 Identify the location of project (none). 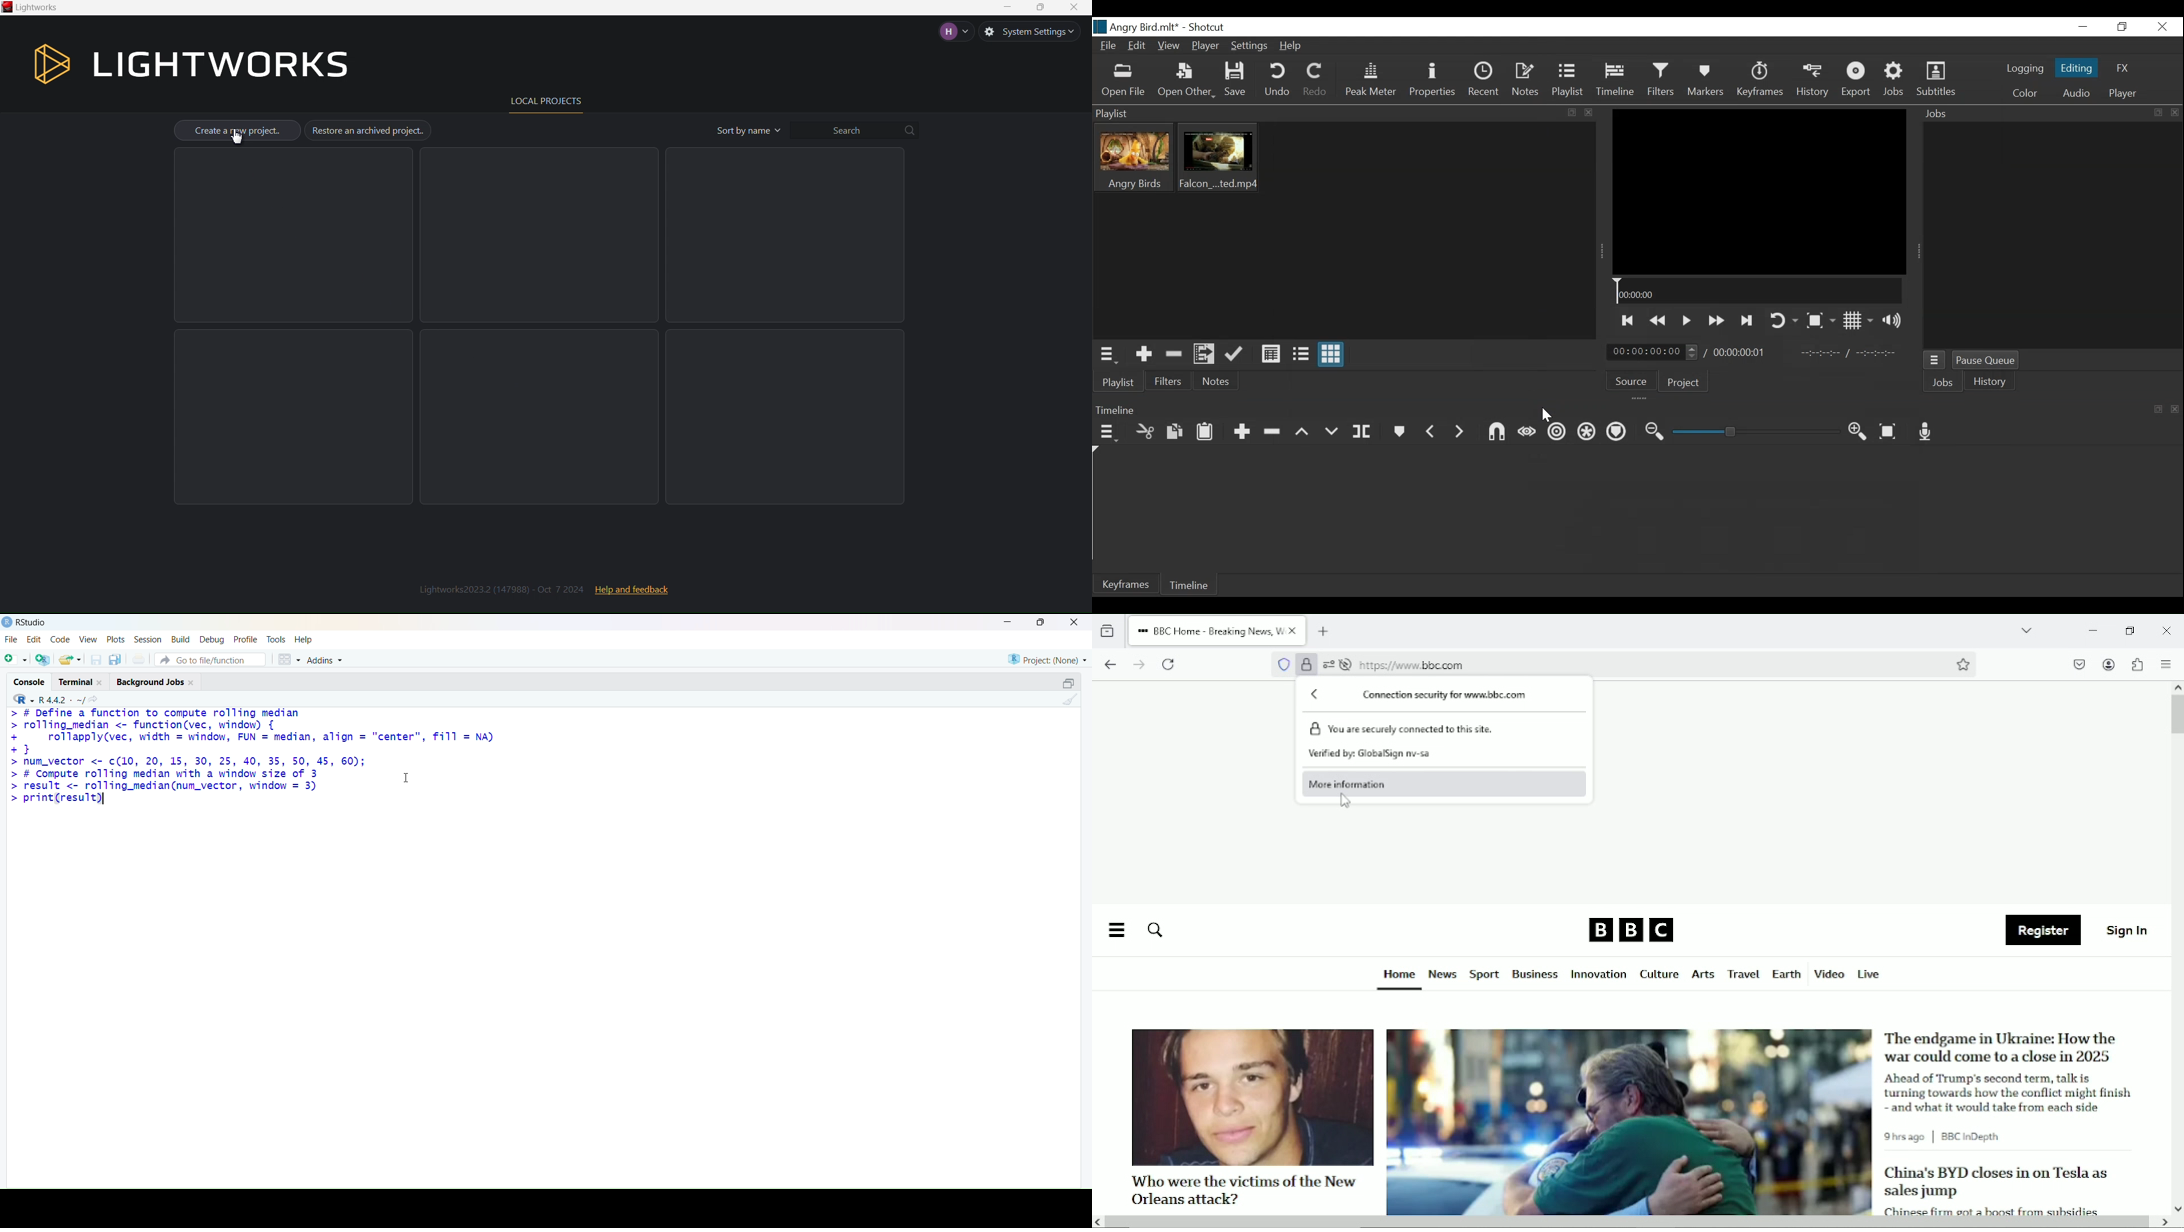
(1047, 660).